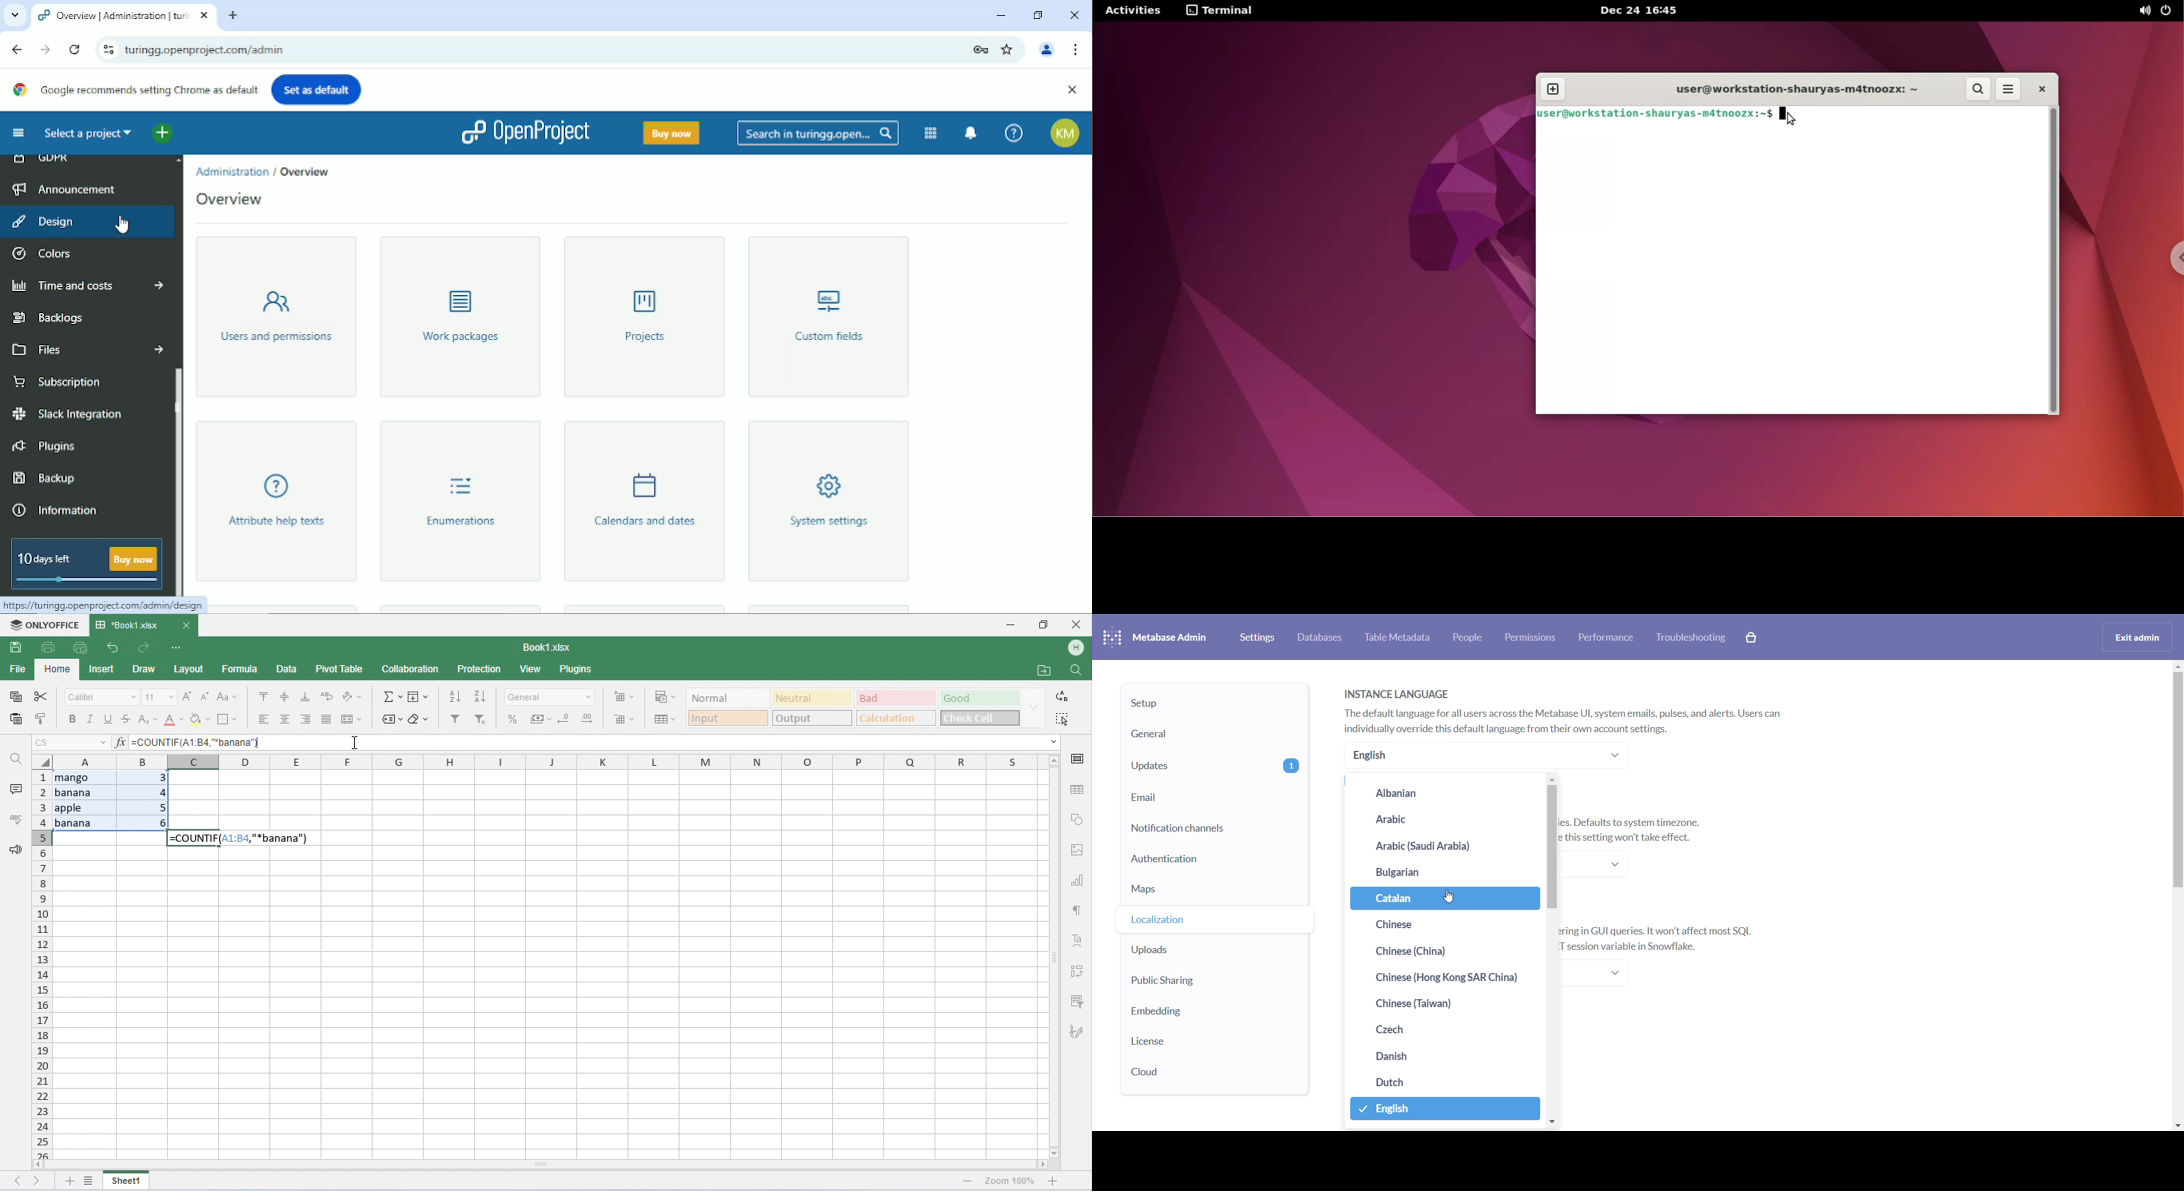 Image resolution: width=2184 pixels, height=1204 pixels. I want to click on Work packages, so click(460, 317).